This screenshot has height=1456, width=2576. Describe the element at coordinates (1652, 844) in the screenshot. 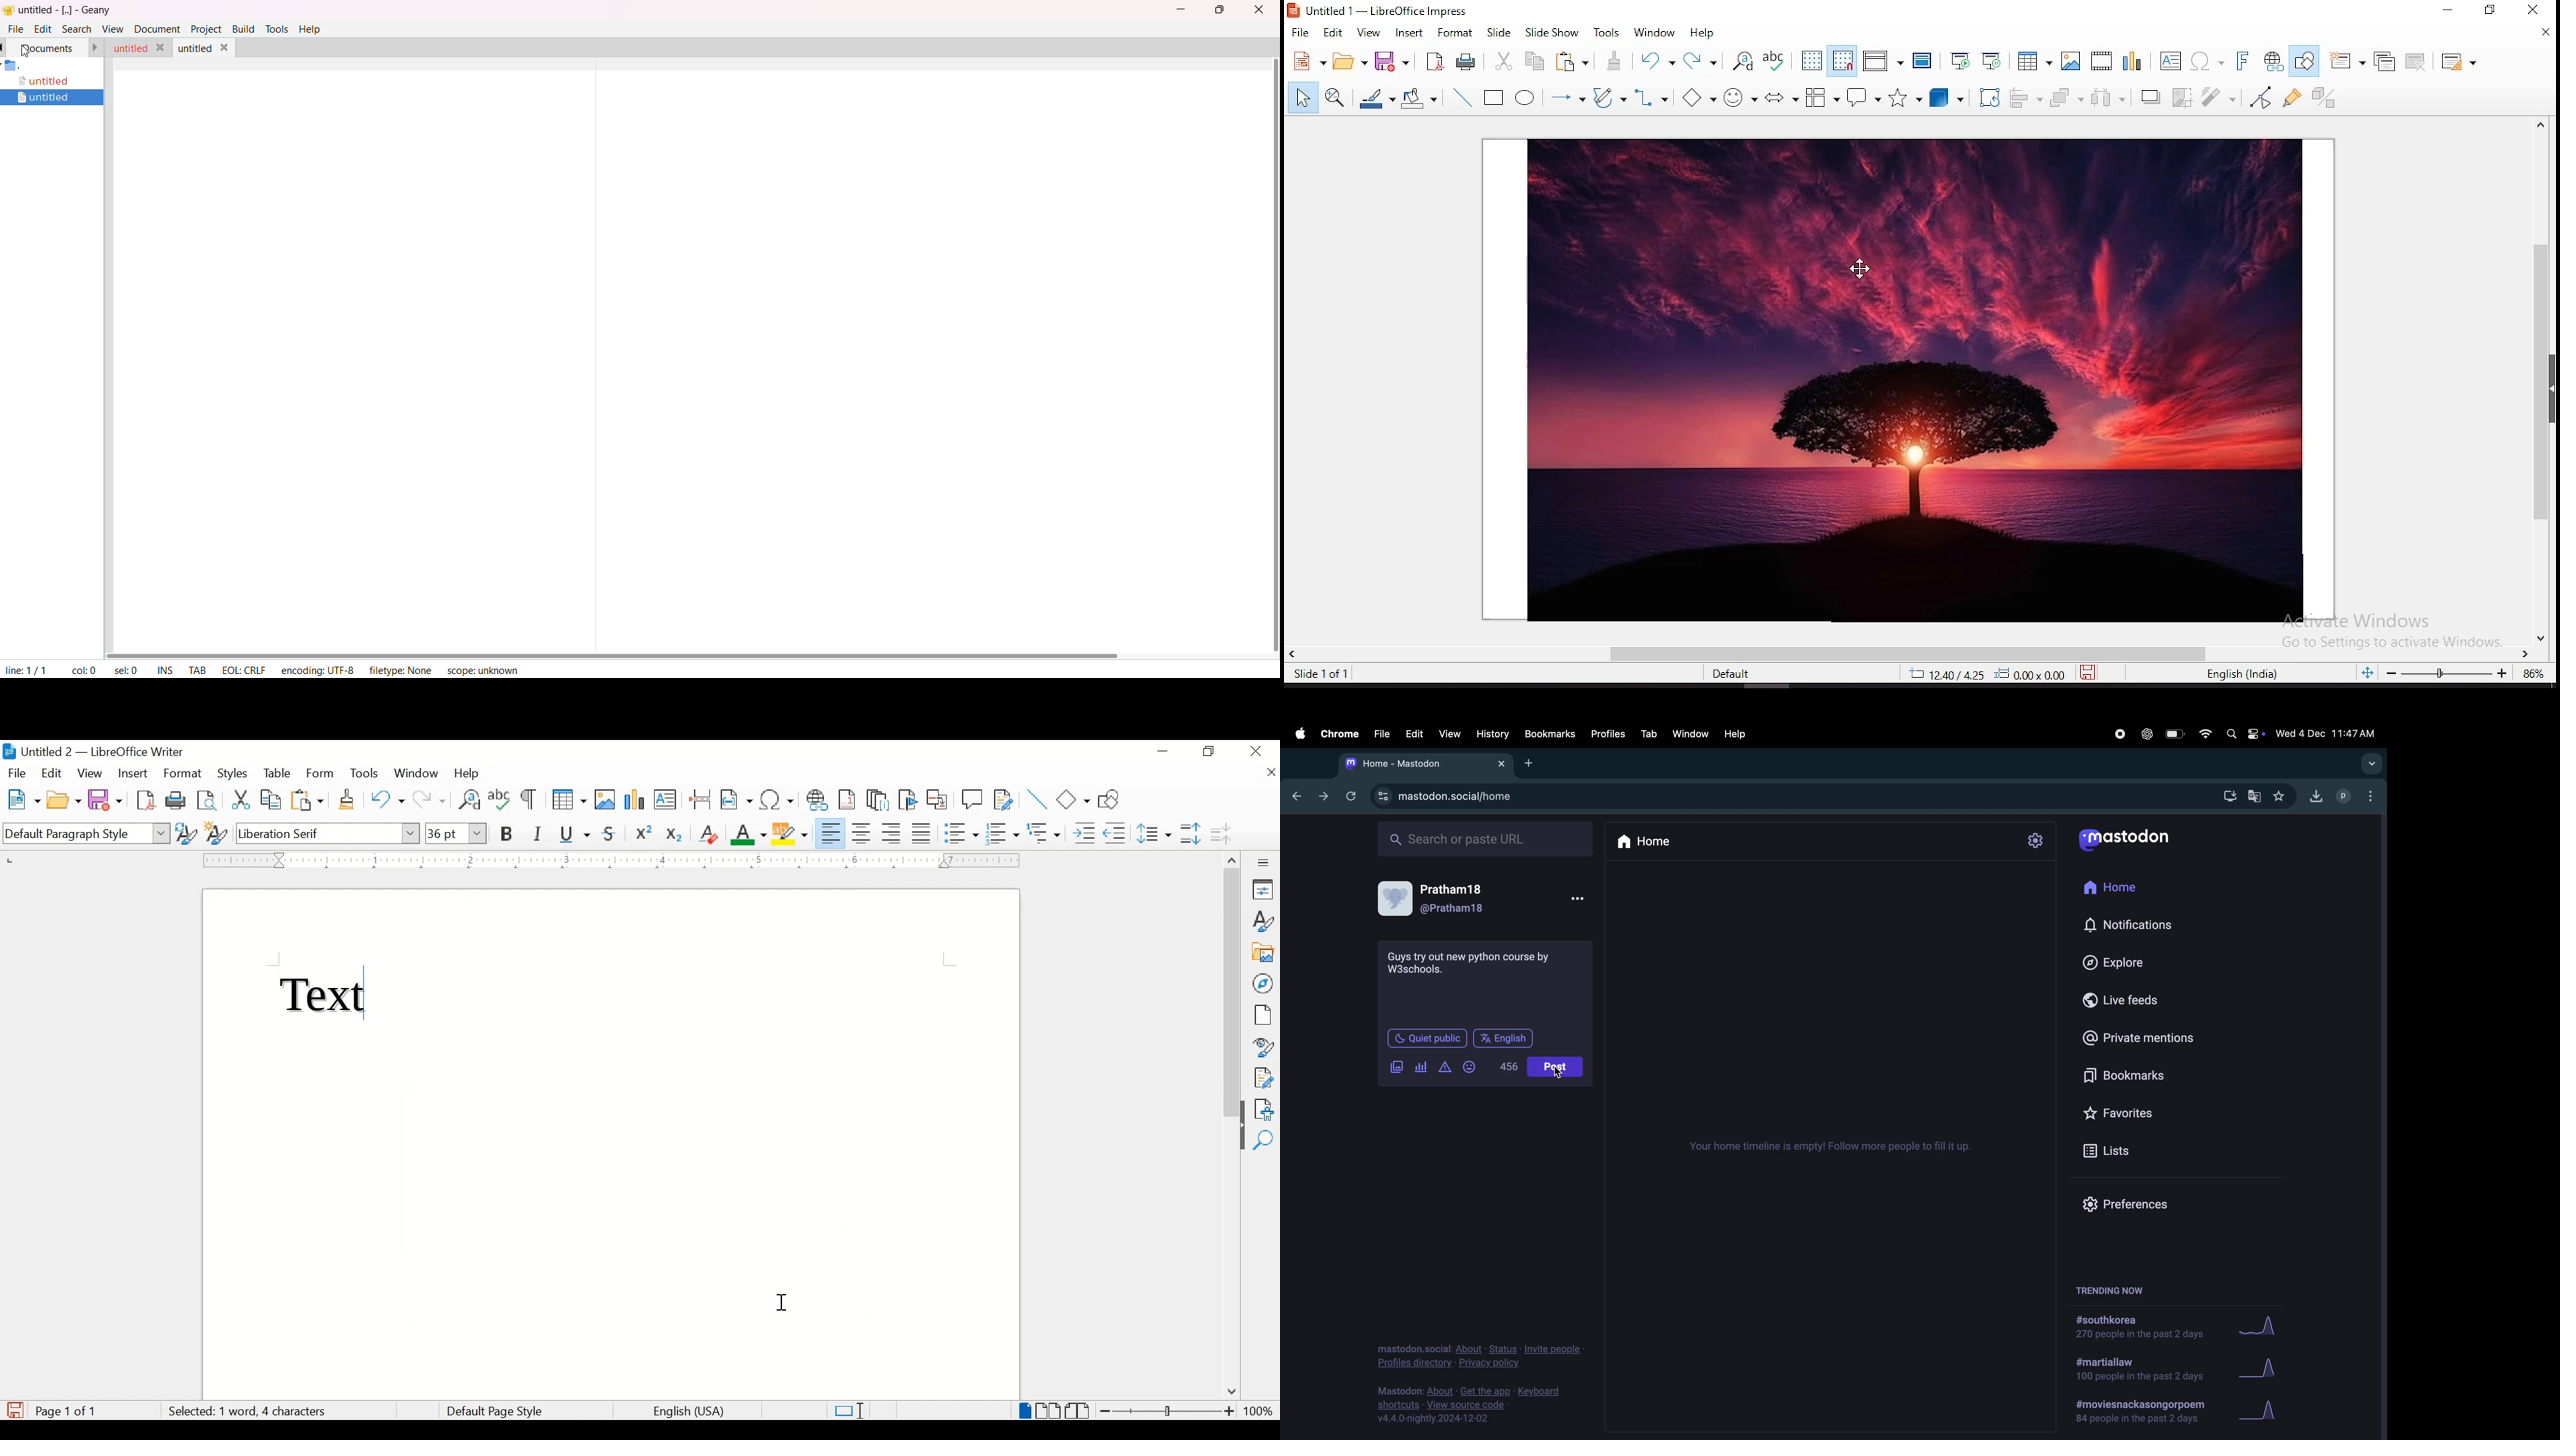

I see `Home` at that location.